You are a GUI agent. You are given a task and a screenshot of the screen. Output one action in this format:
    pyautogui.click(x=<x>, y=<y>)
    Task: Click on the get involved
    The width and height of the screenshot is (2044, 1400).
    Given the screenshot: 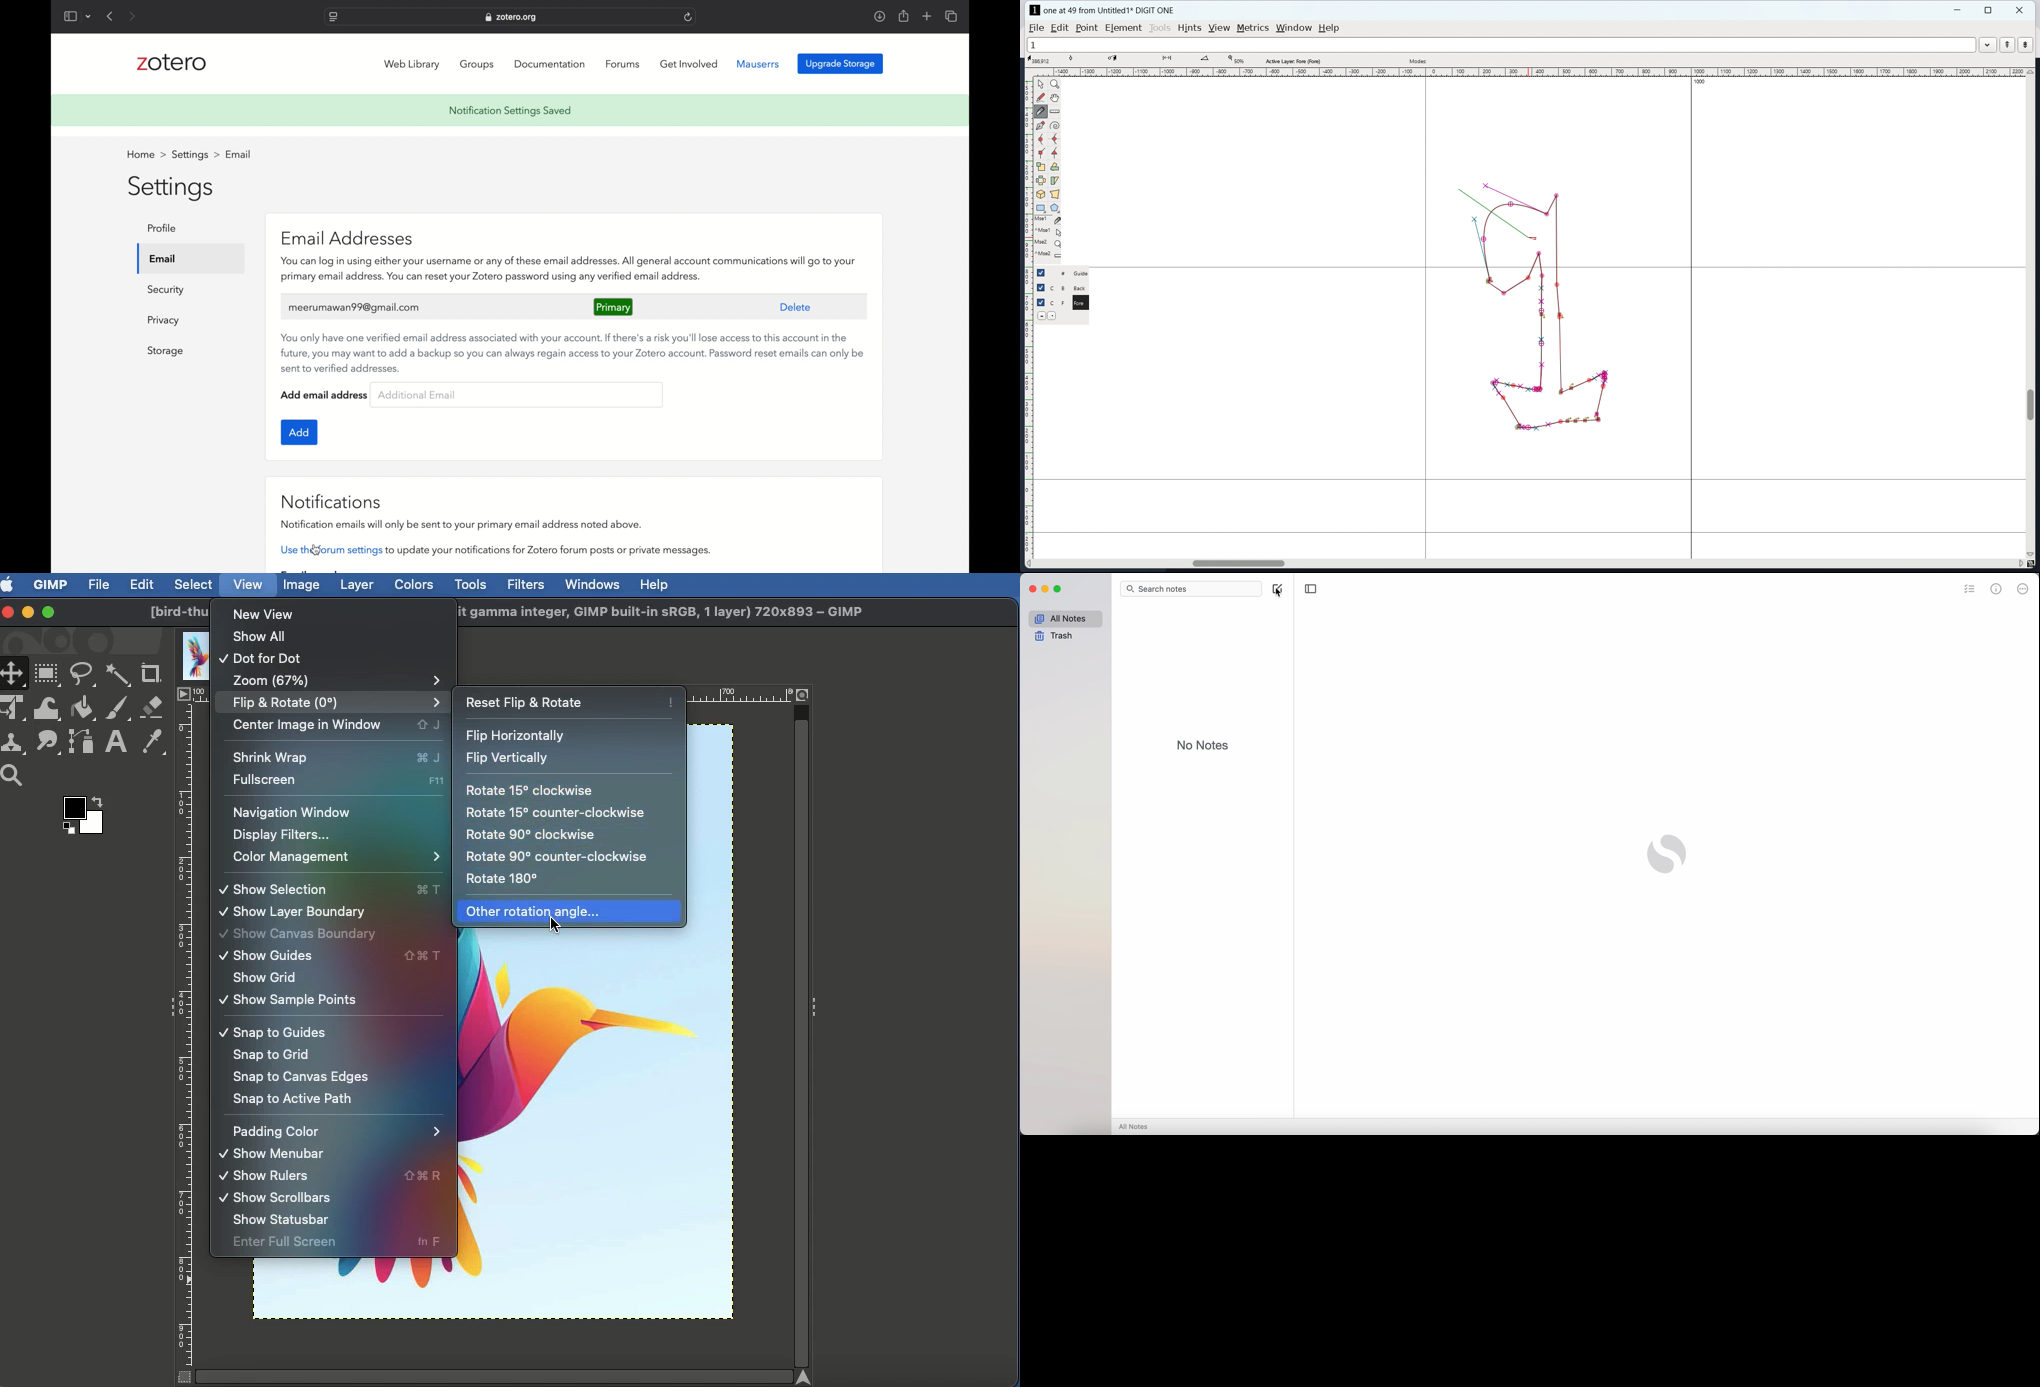 What is the action you would take?
    pyautogui.click(x=689, y=64)
    